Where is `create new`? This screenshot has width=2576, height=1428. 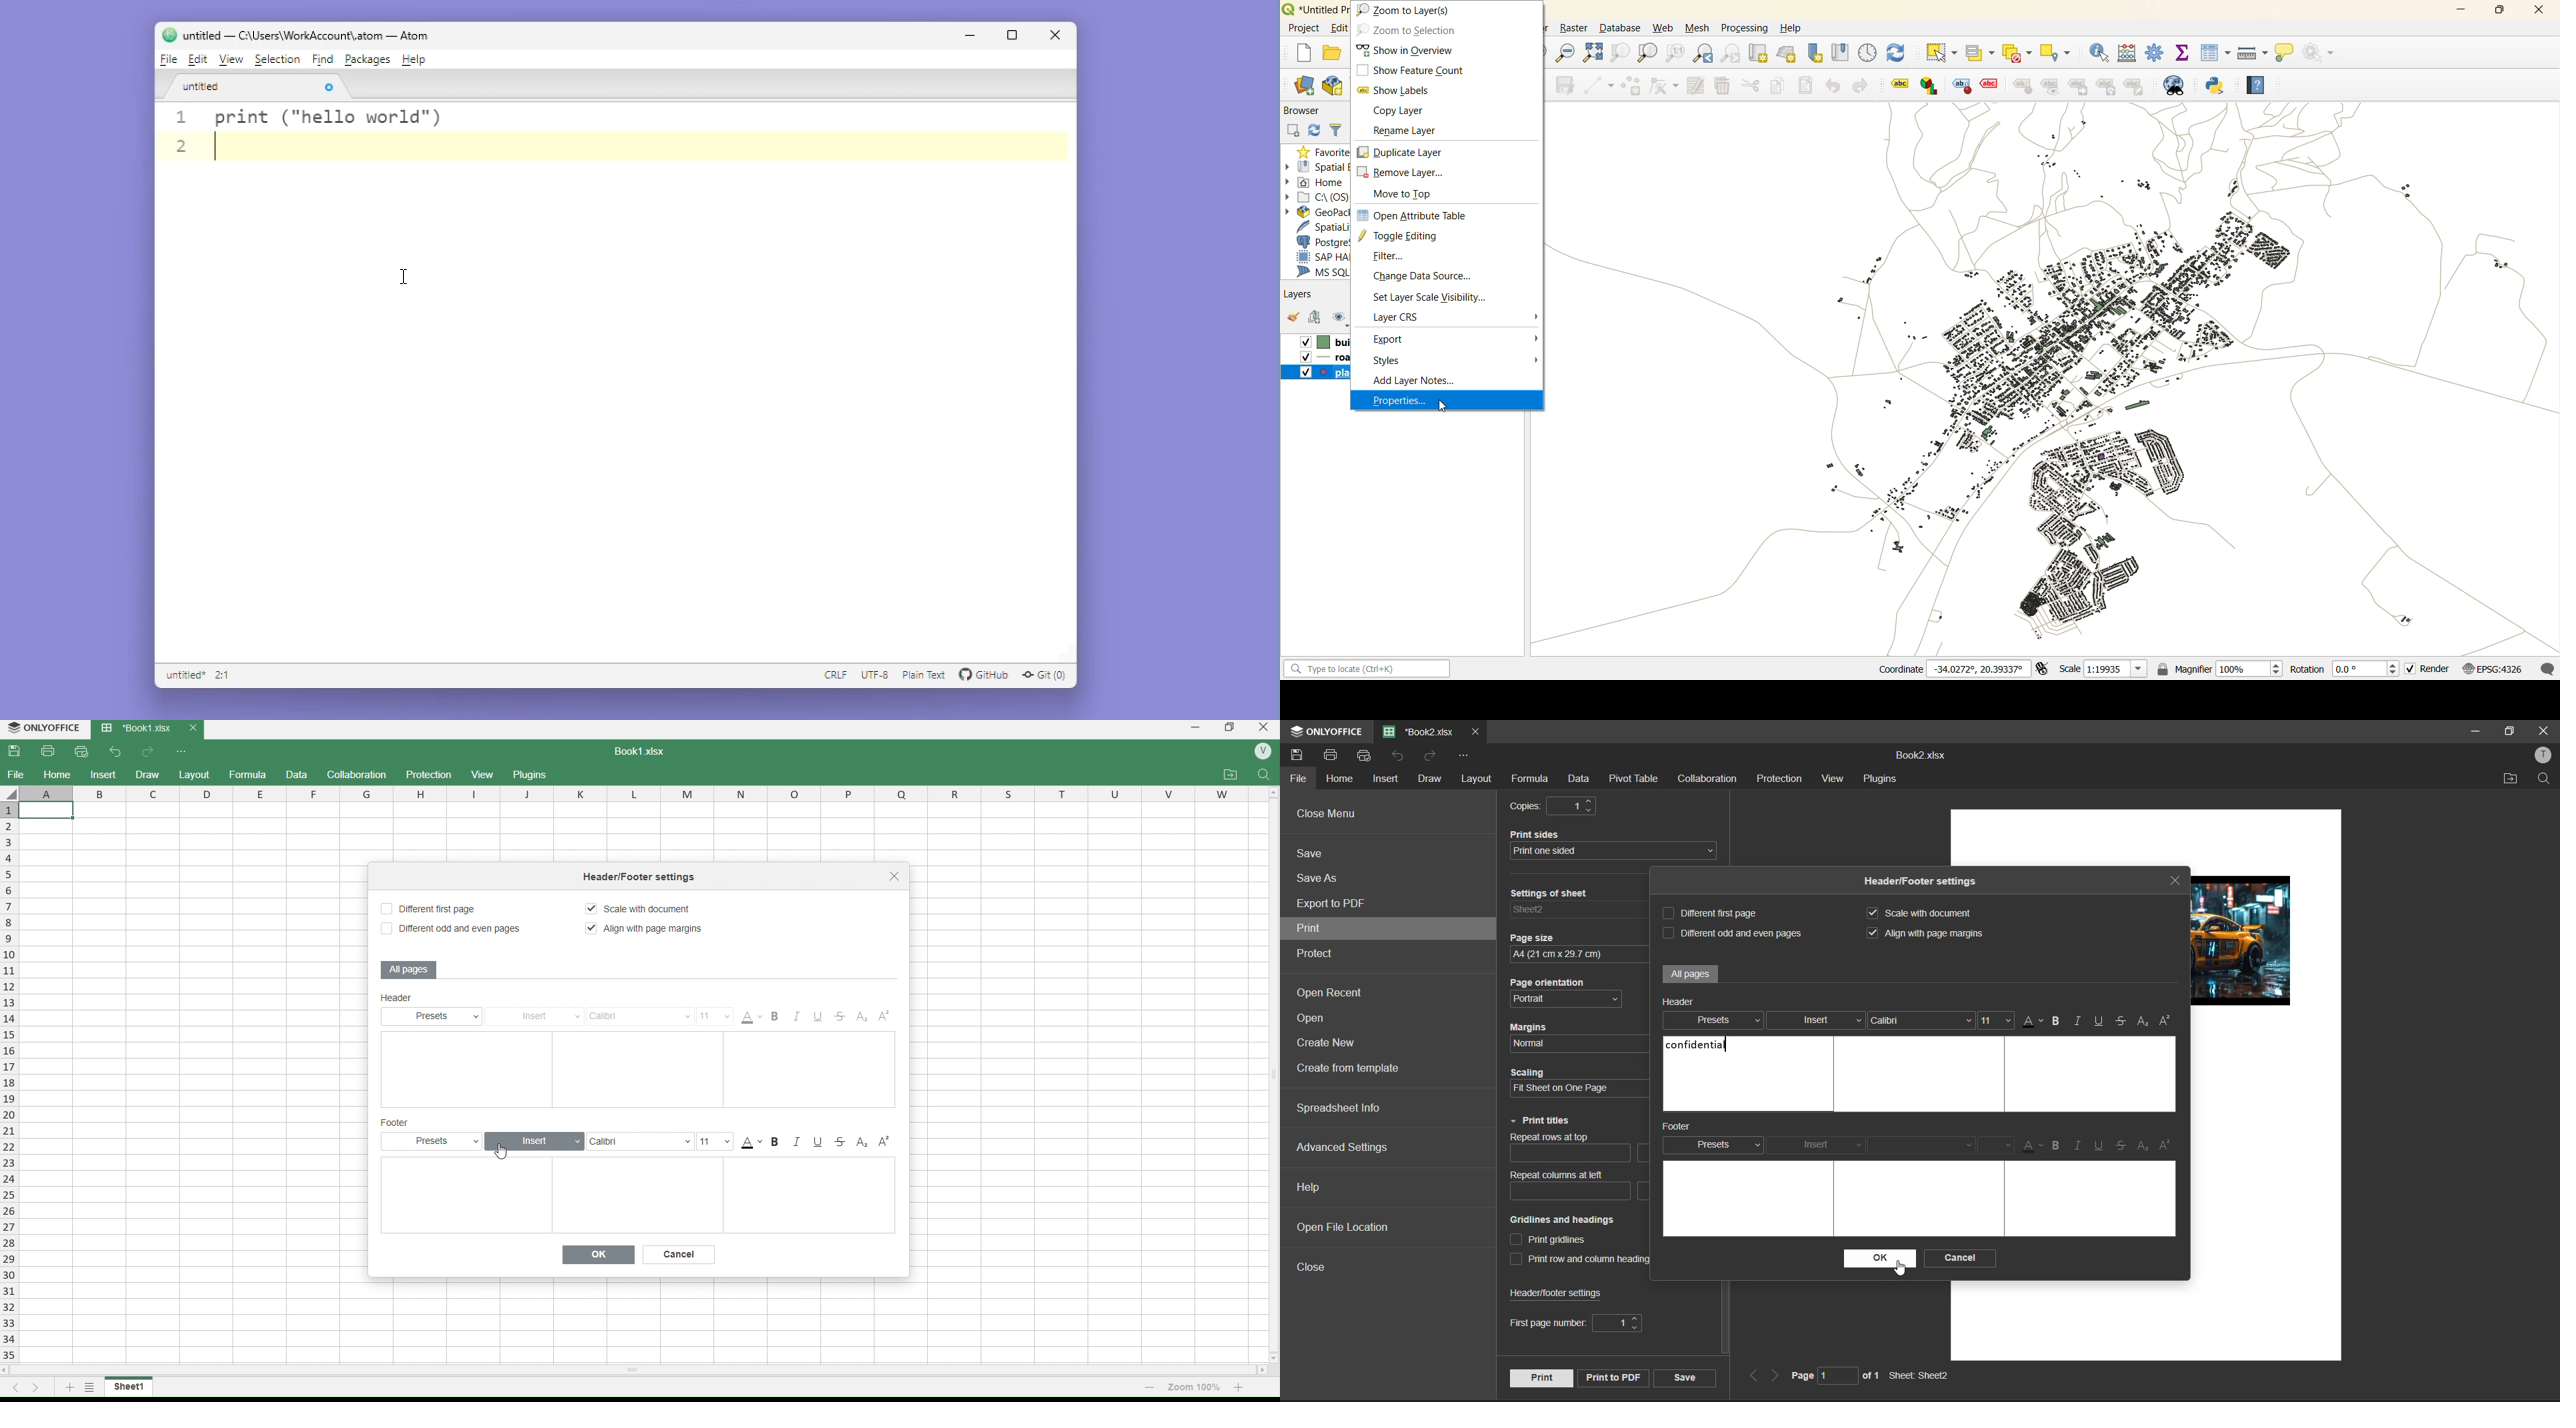 create new is located at coordinates (1327, 1047).